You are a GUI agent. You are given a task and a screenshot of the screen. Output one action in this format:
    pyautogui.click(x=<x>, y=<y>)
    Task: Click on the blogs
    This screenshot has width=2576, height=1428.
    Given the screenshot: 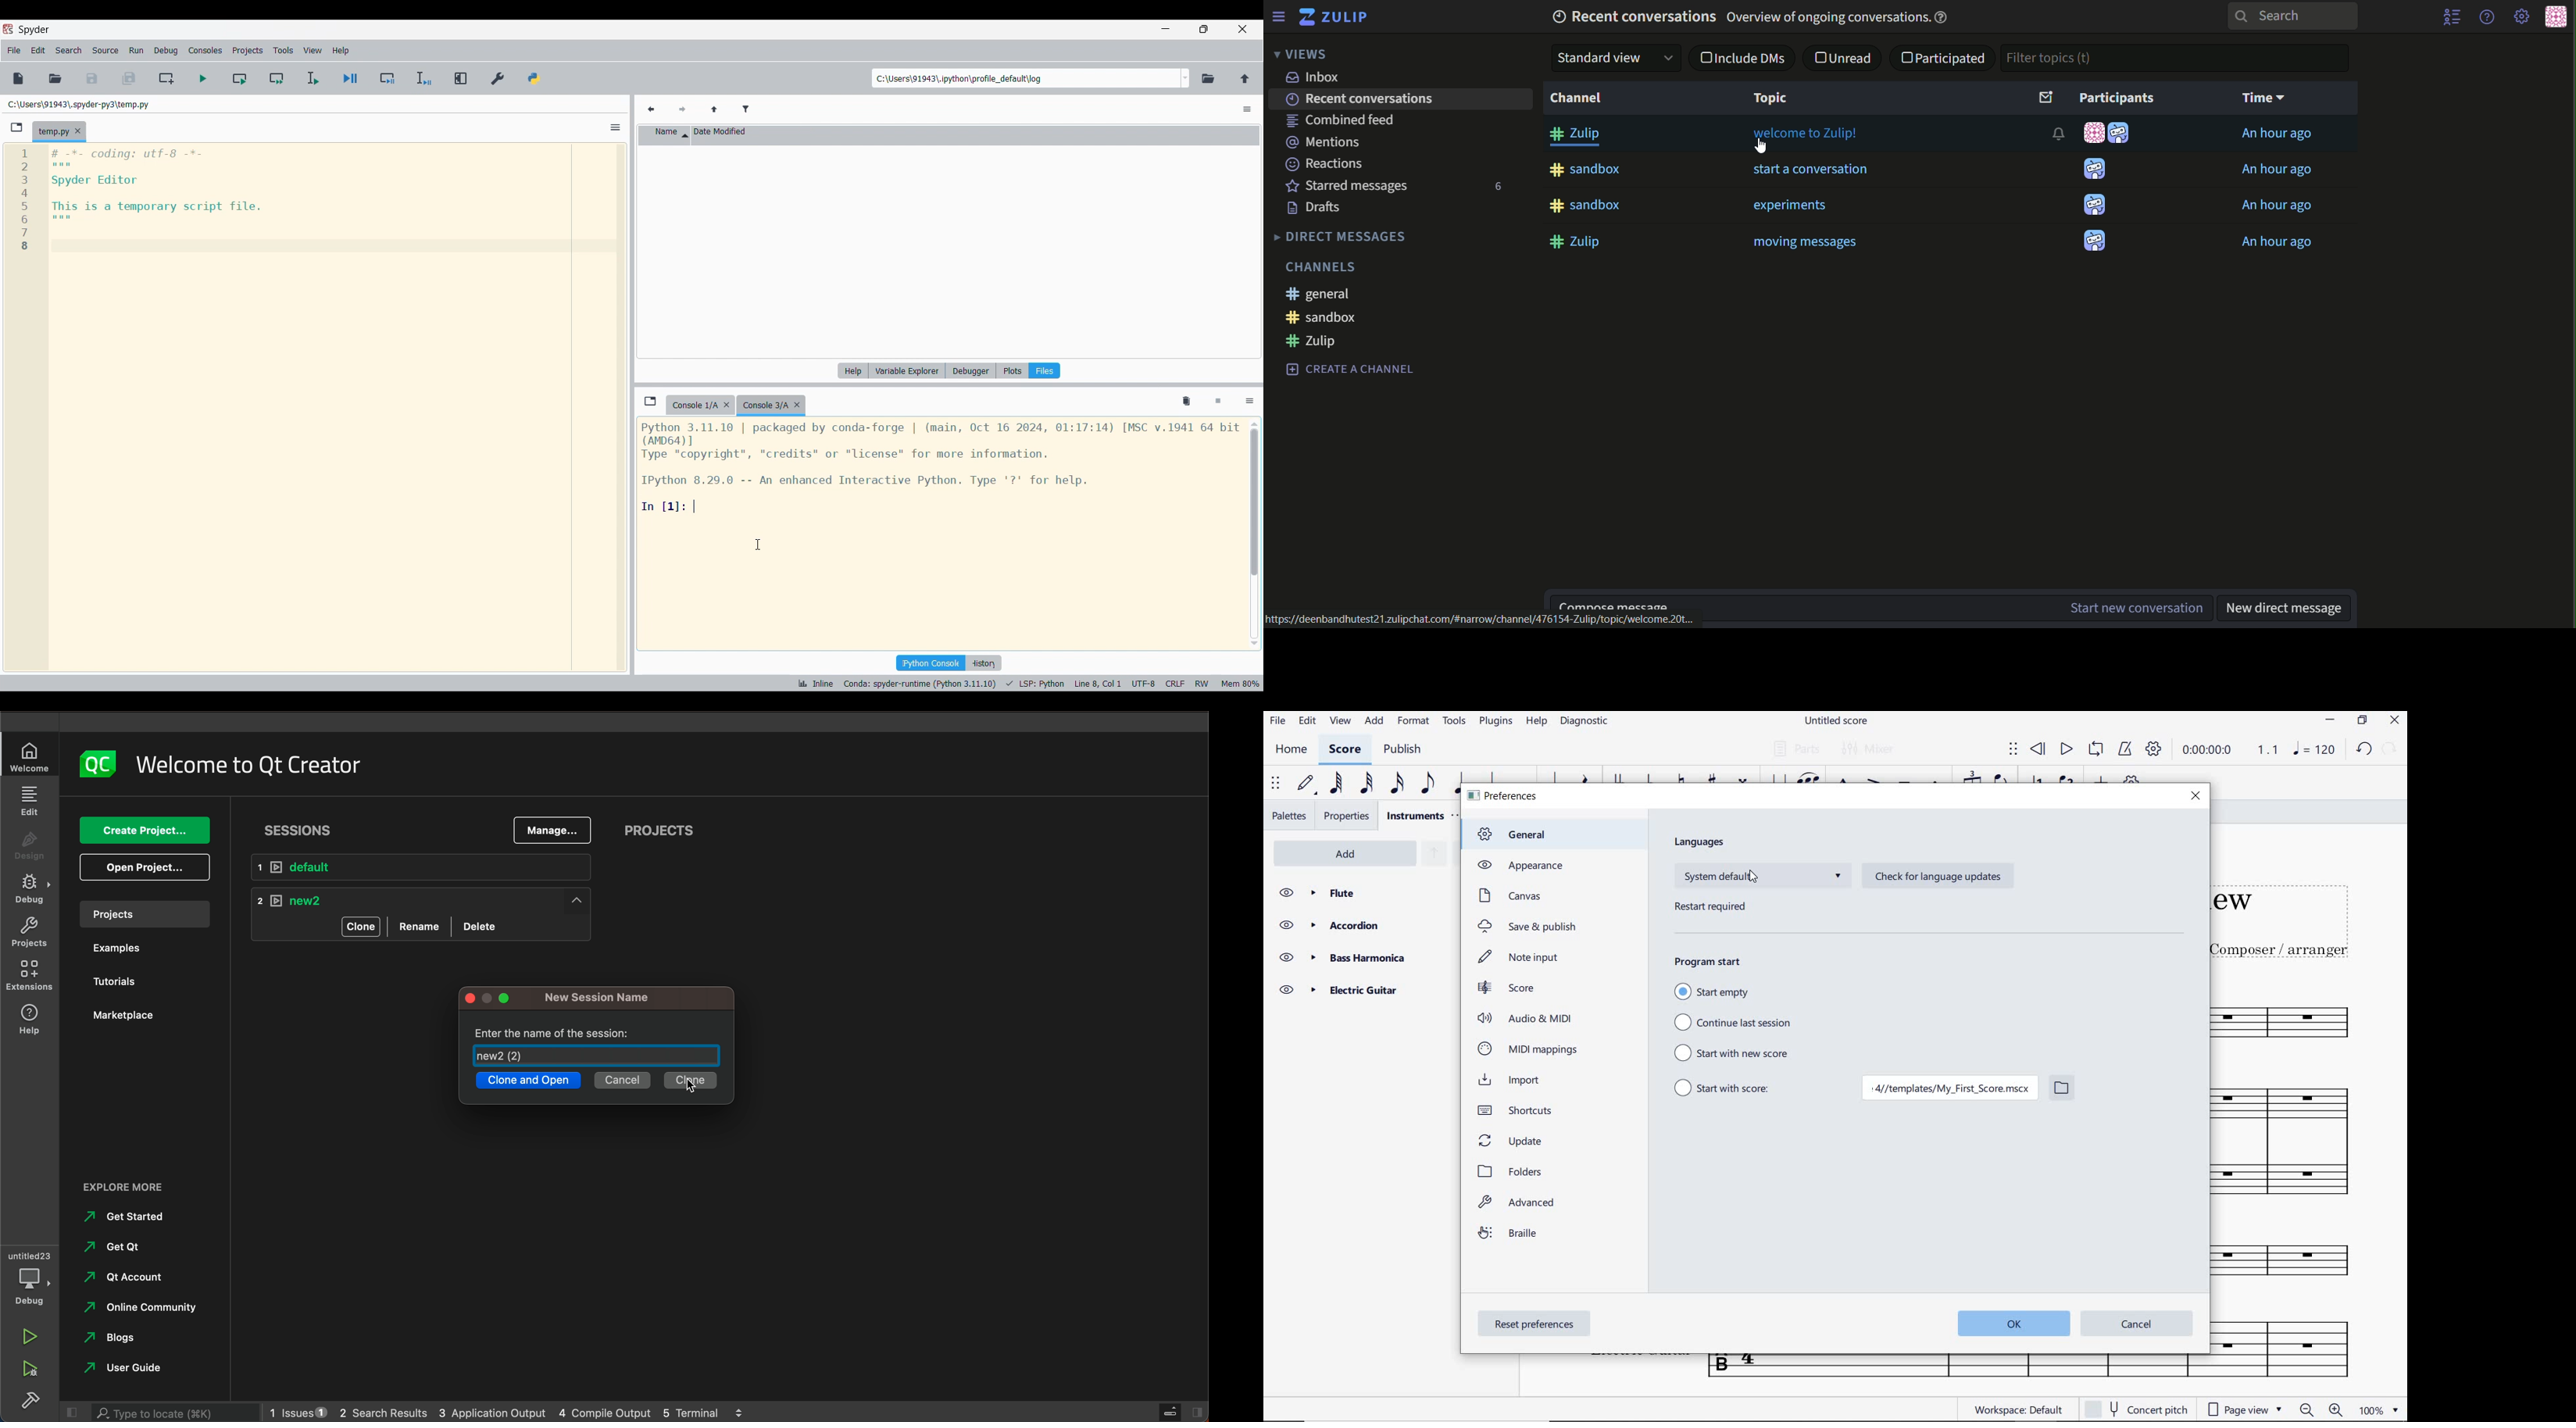 What is the action you would take?
    pyautogui.click(x=116, y=1338)
    